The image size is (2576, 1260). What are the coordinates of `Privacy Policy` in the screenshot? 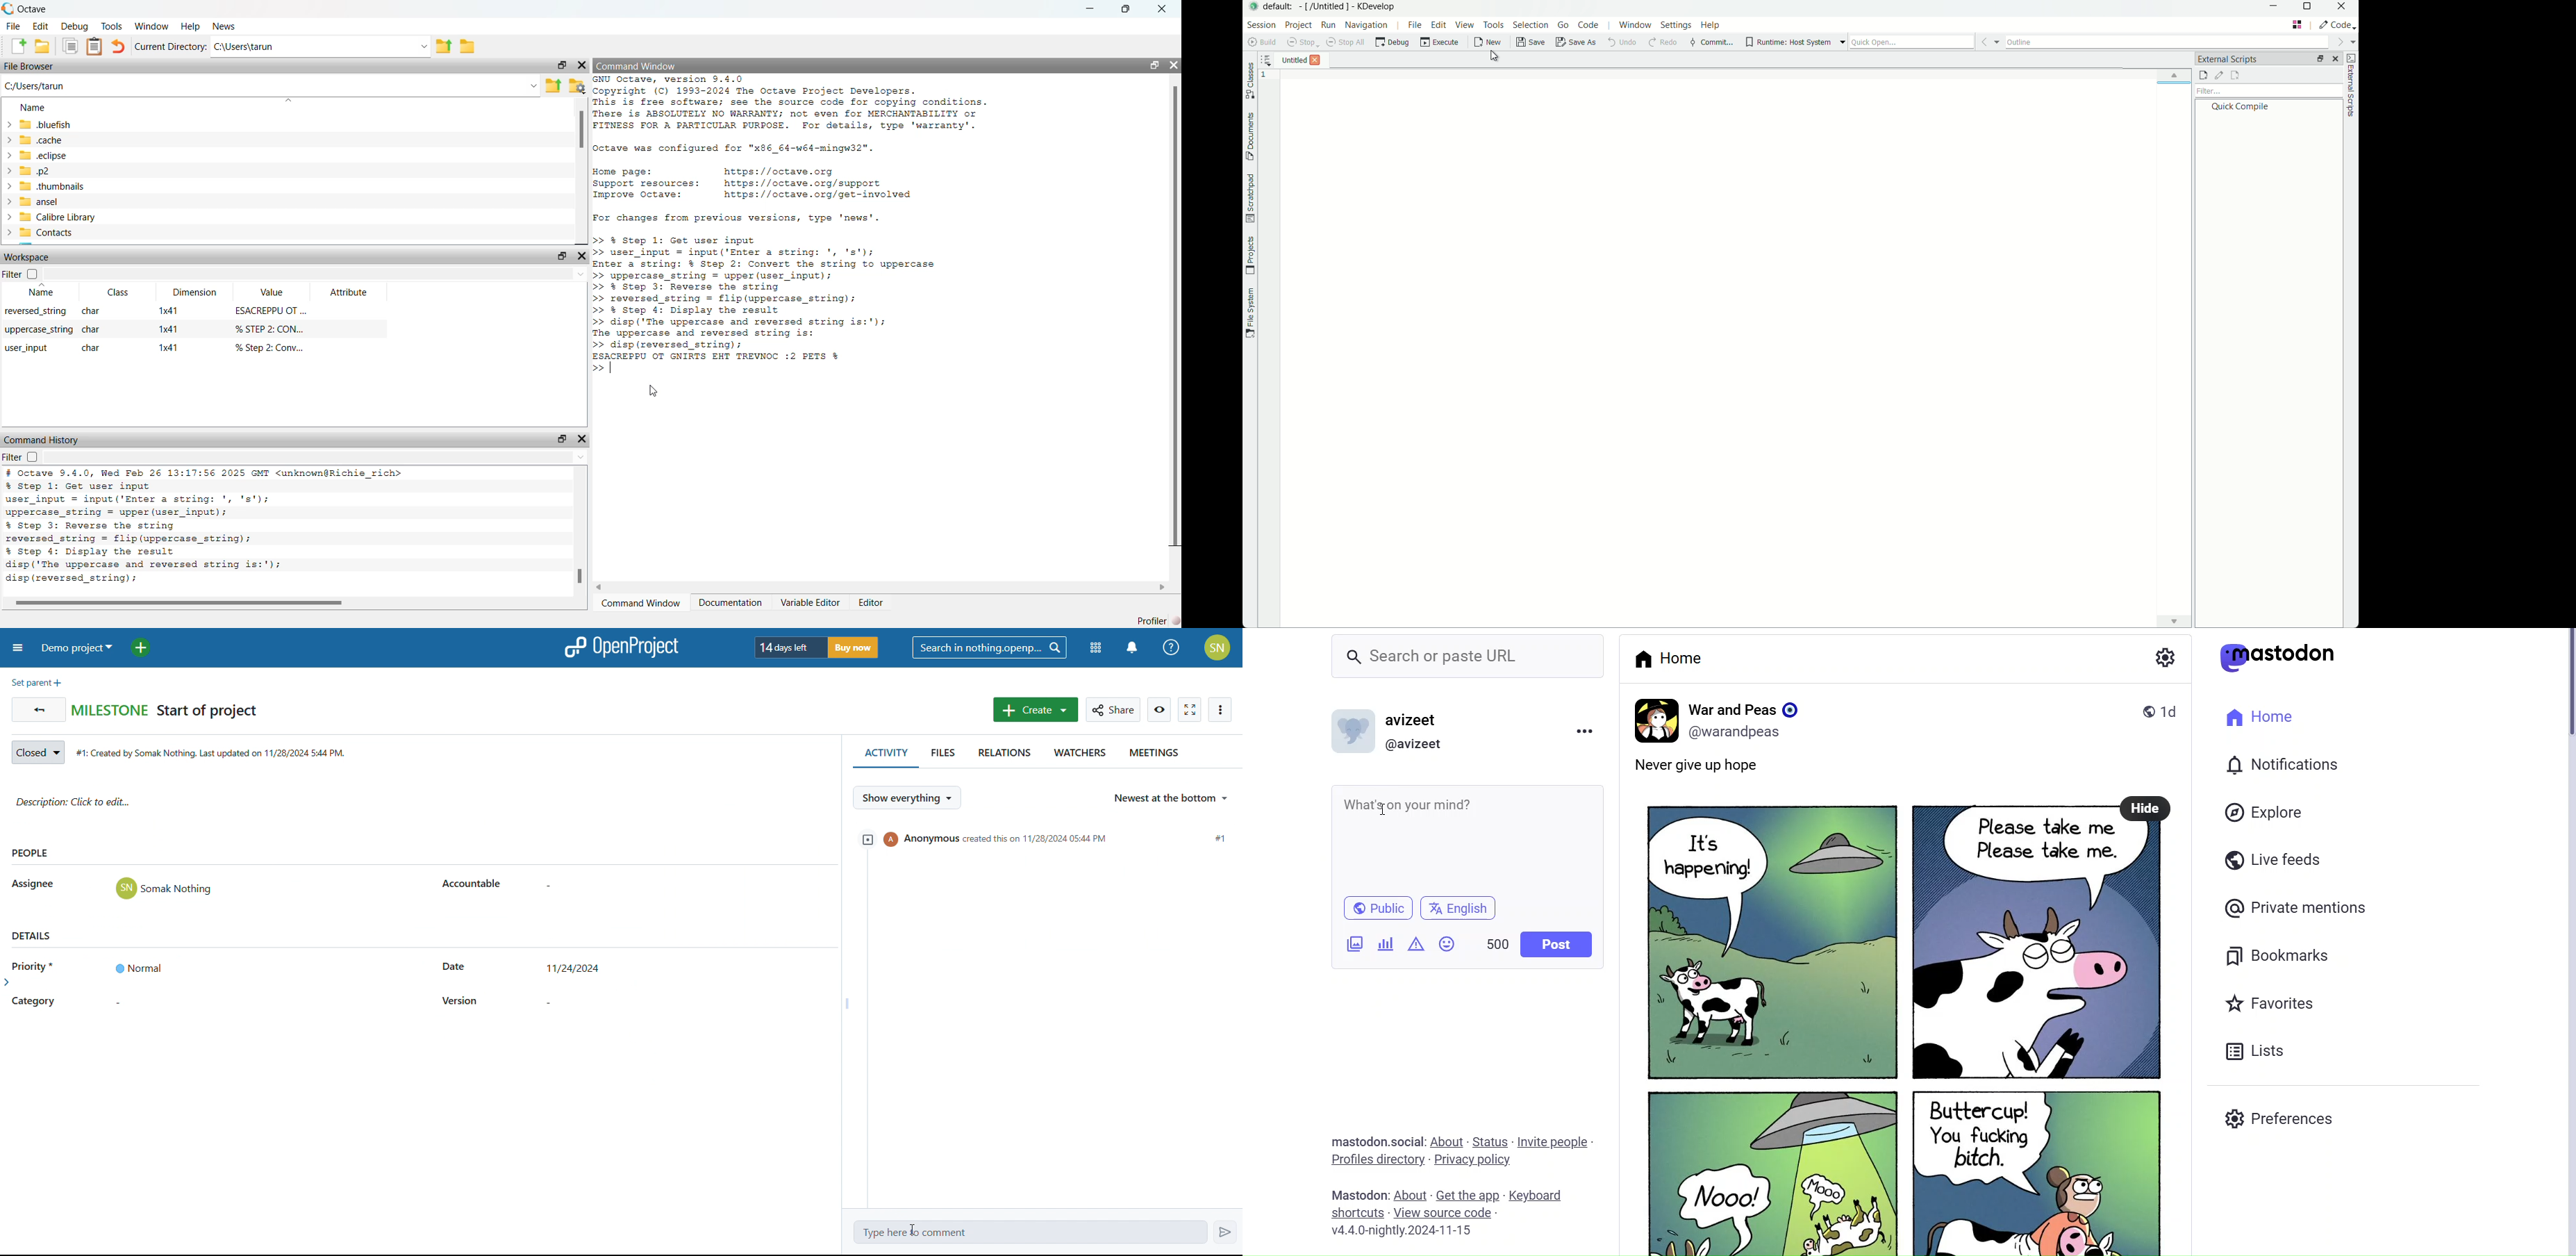 It's located at (1474, 1159).